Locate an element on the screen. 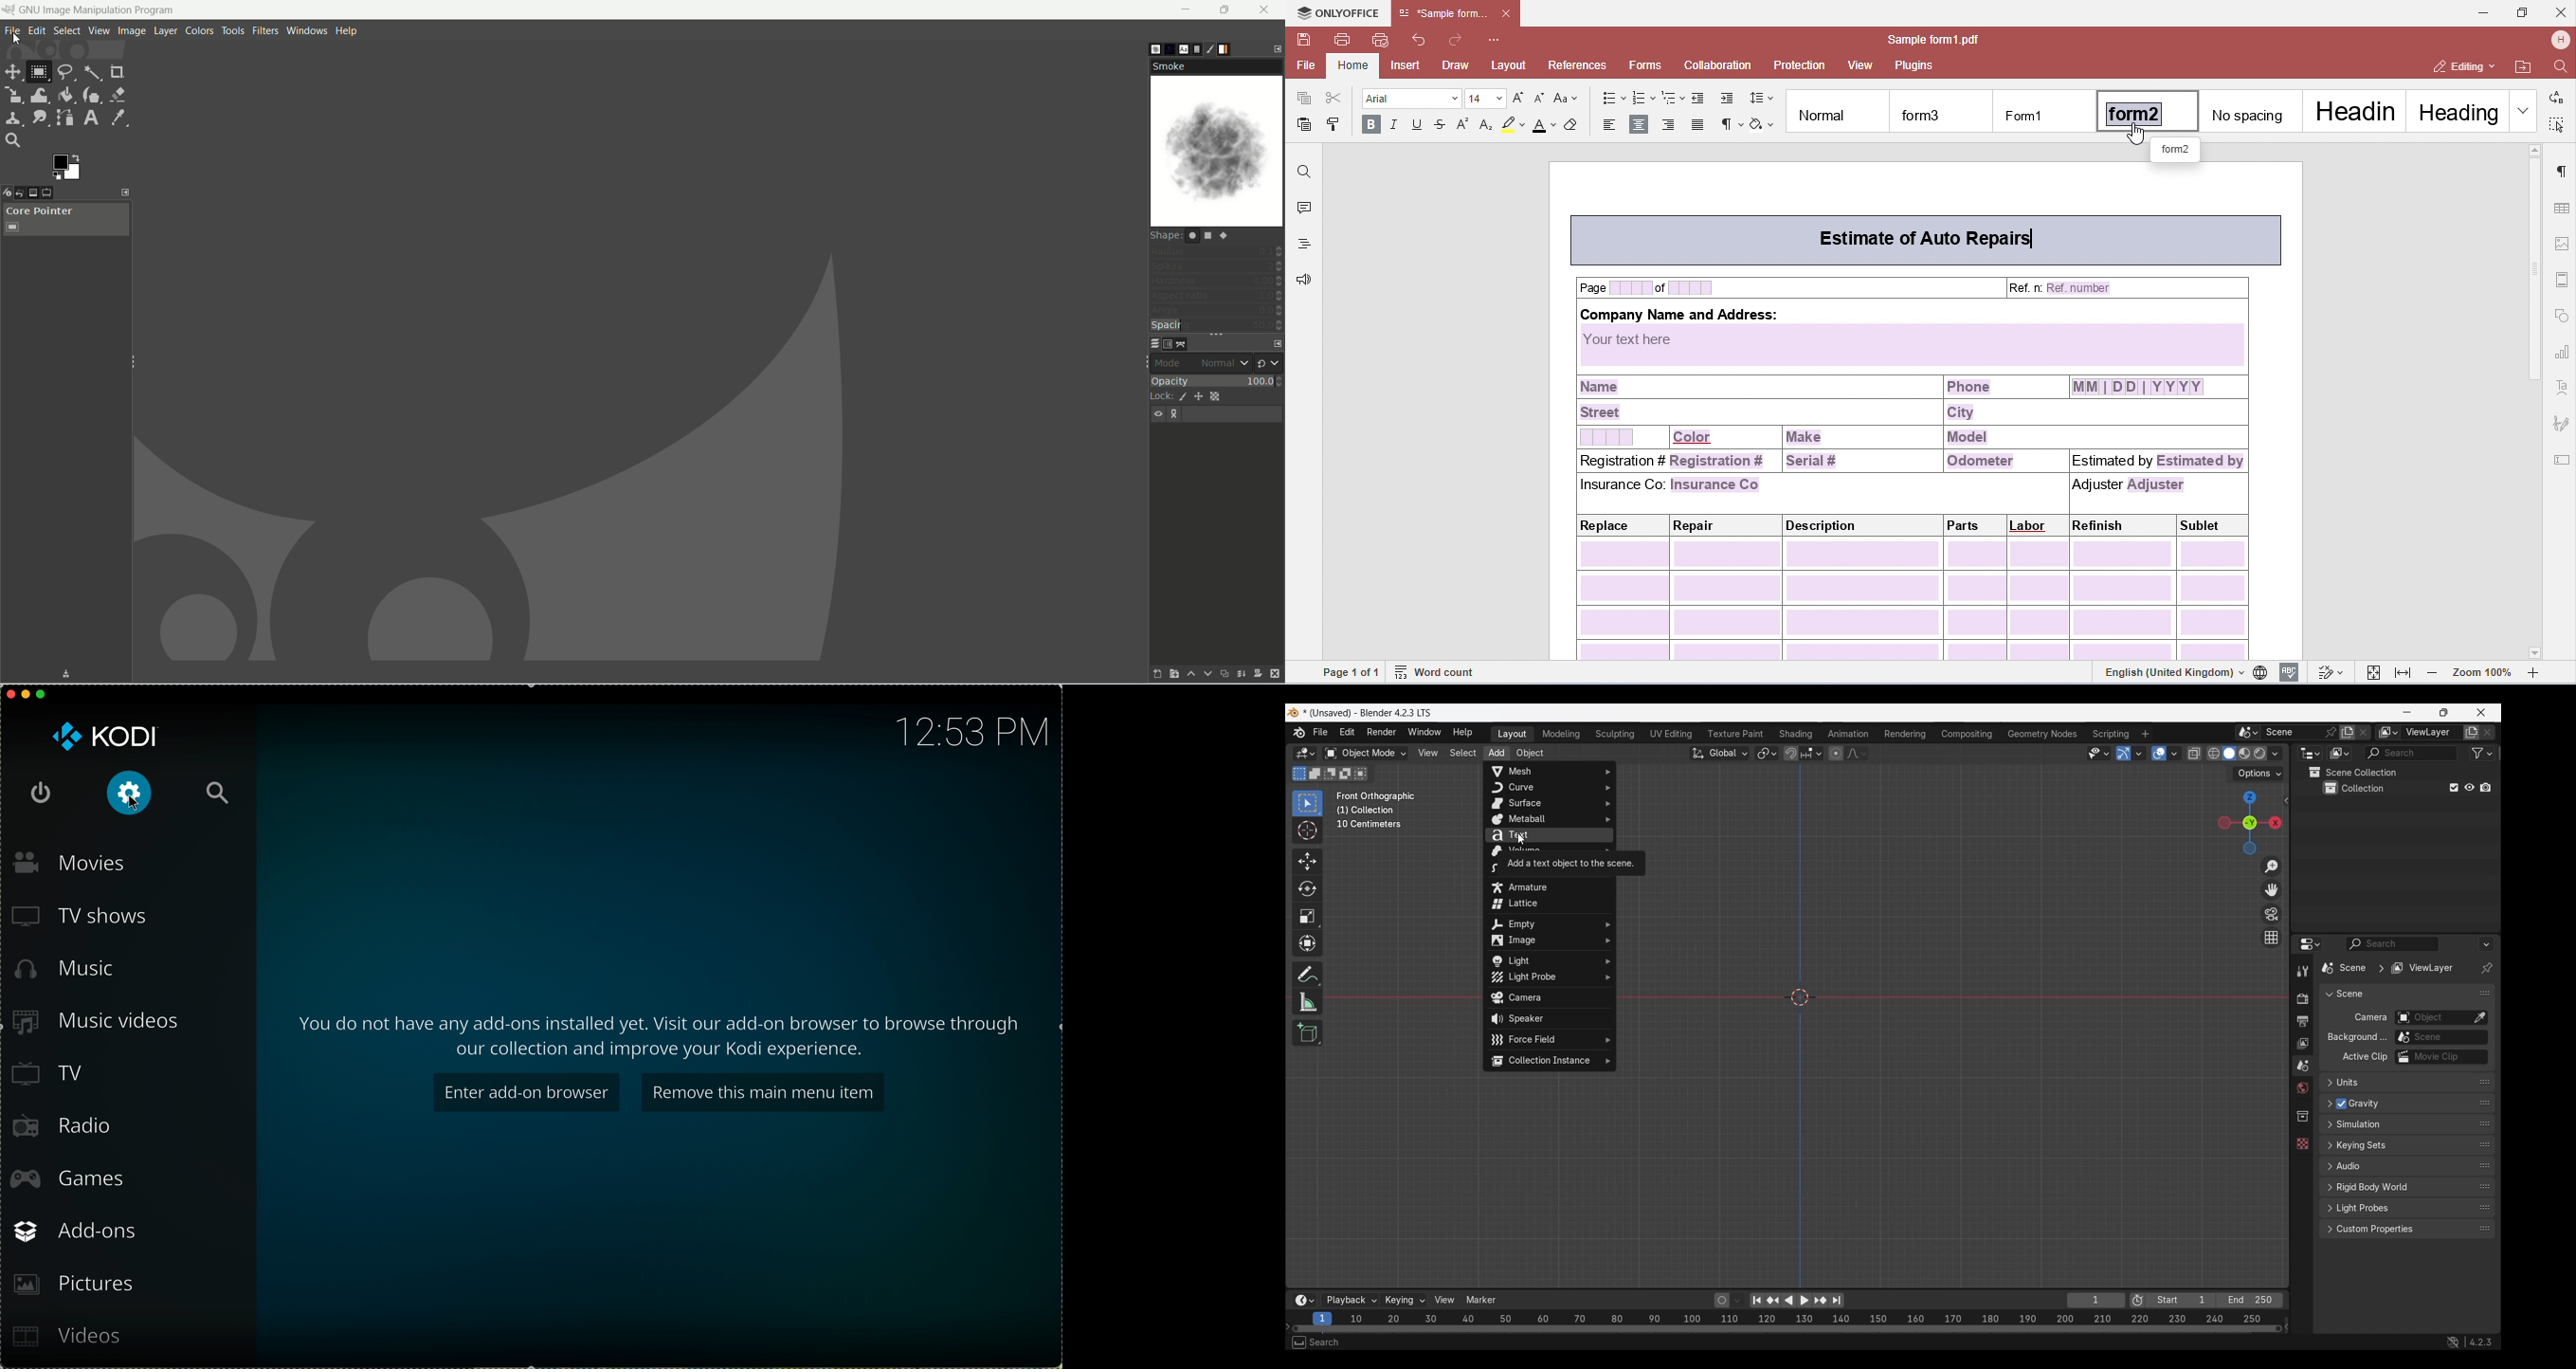 Image resolution: width=2576 pixels, height=1372 pixels. configure this tab is located at coordinates (1277, 48).